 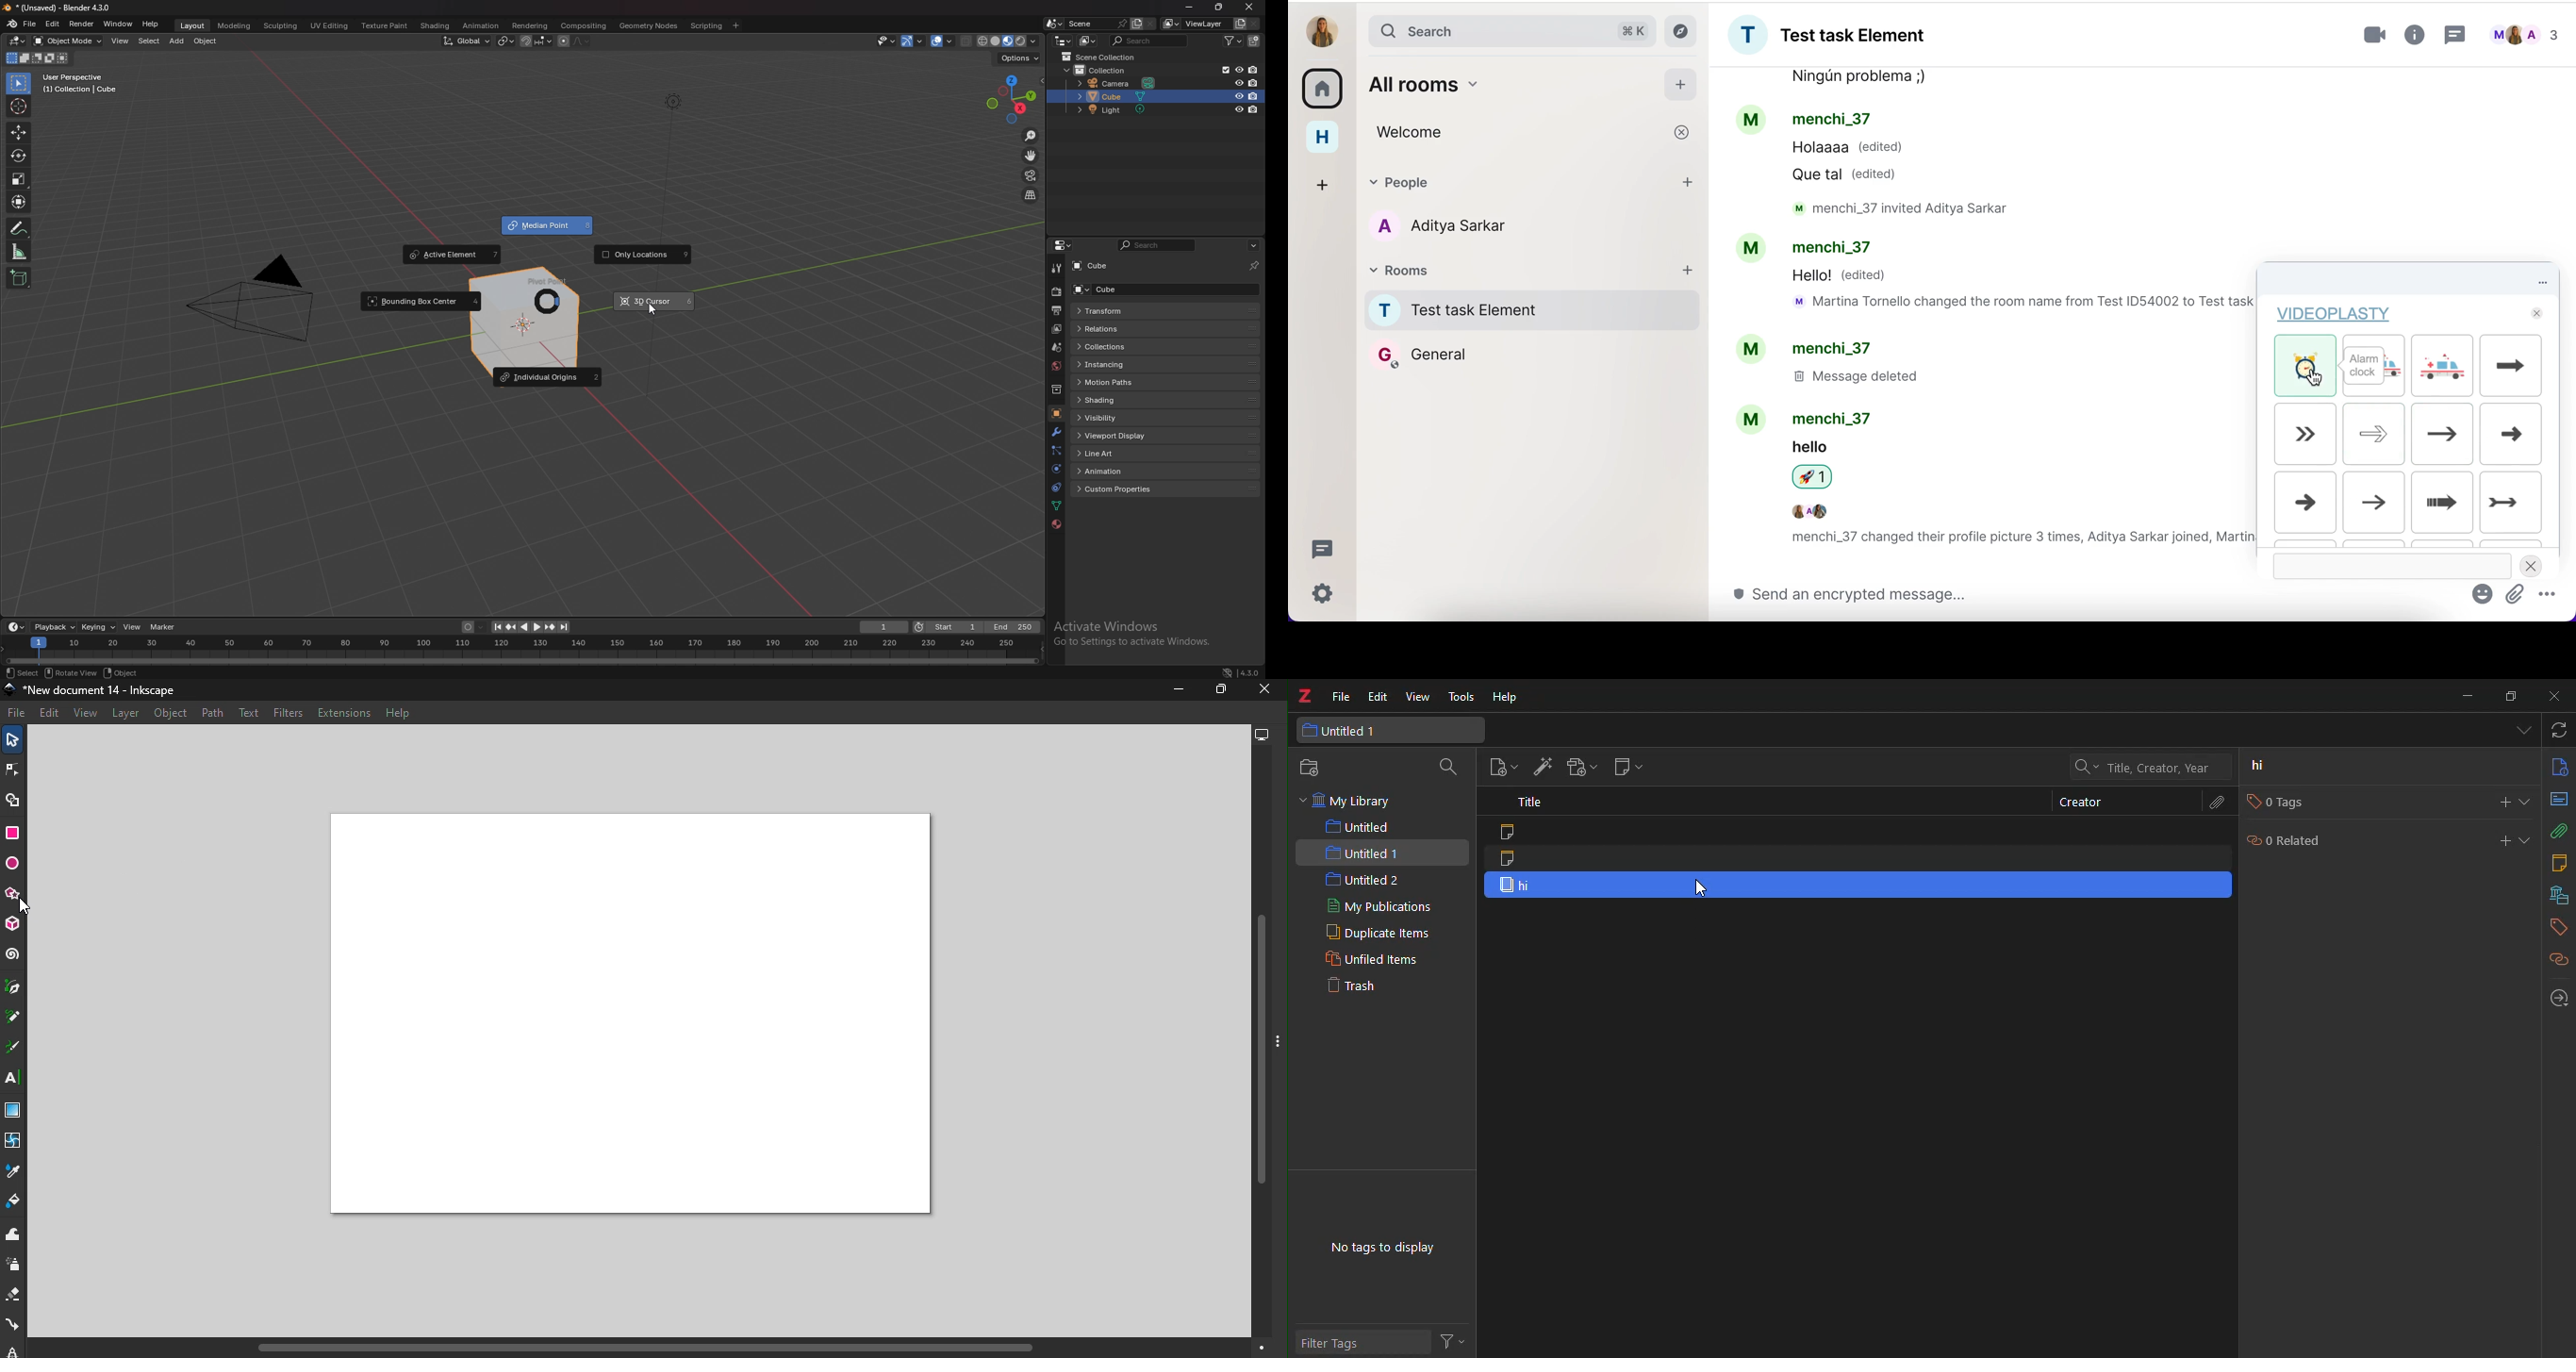 I want to click on locate, so click(x=2554, y=997).